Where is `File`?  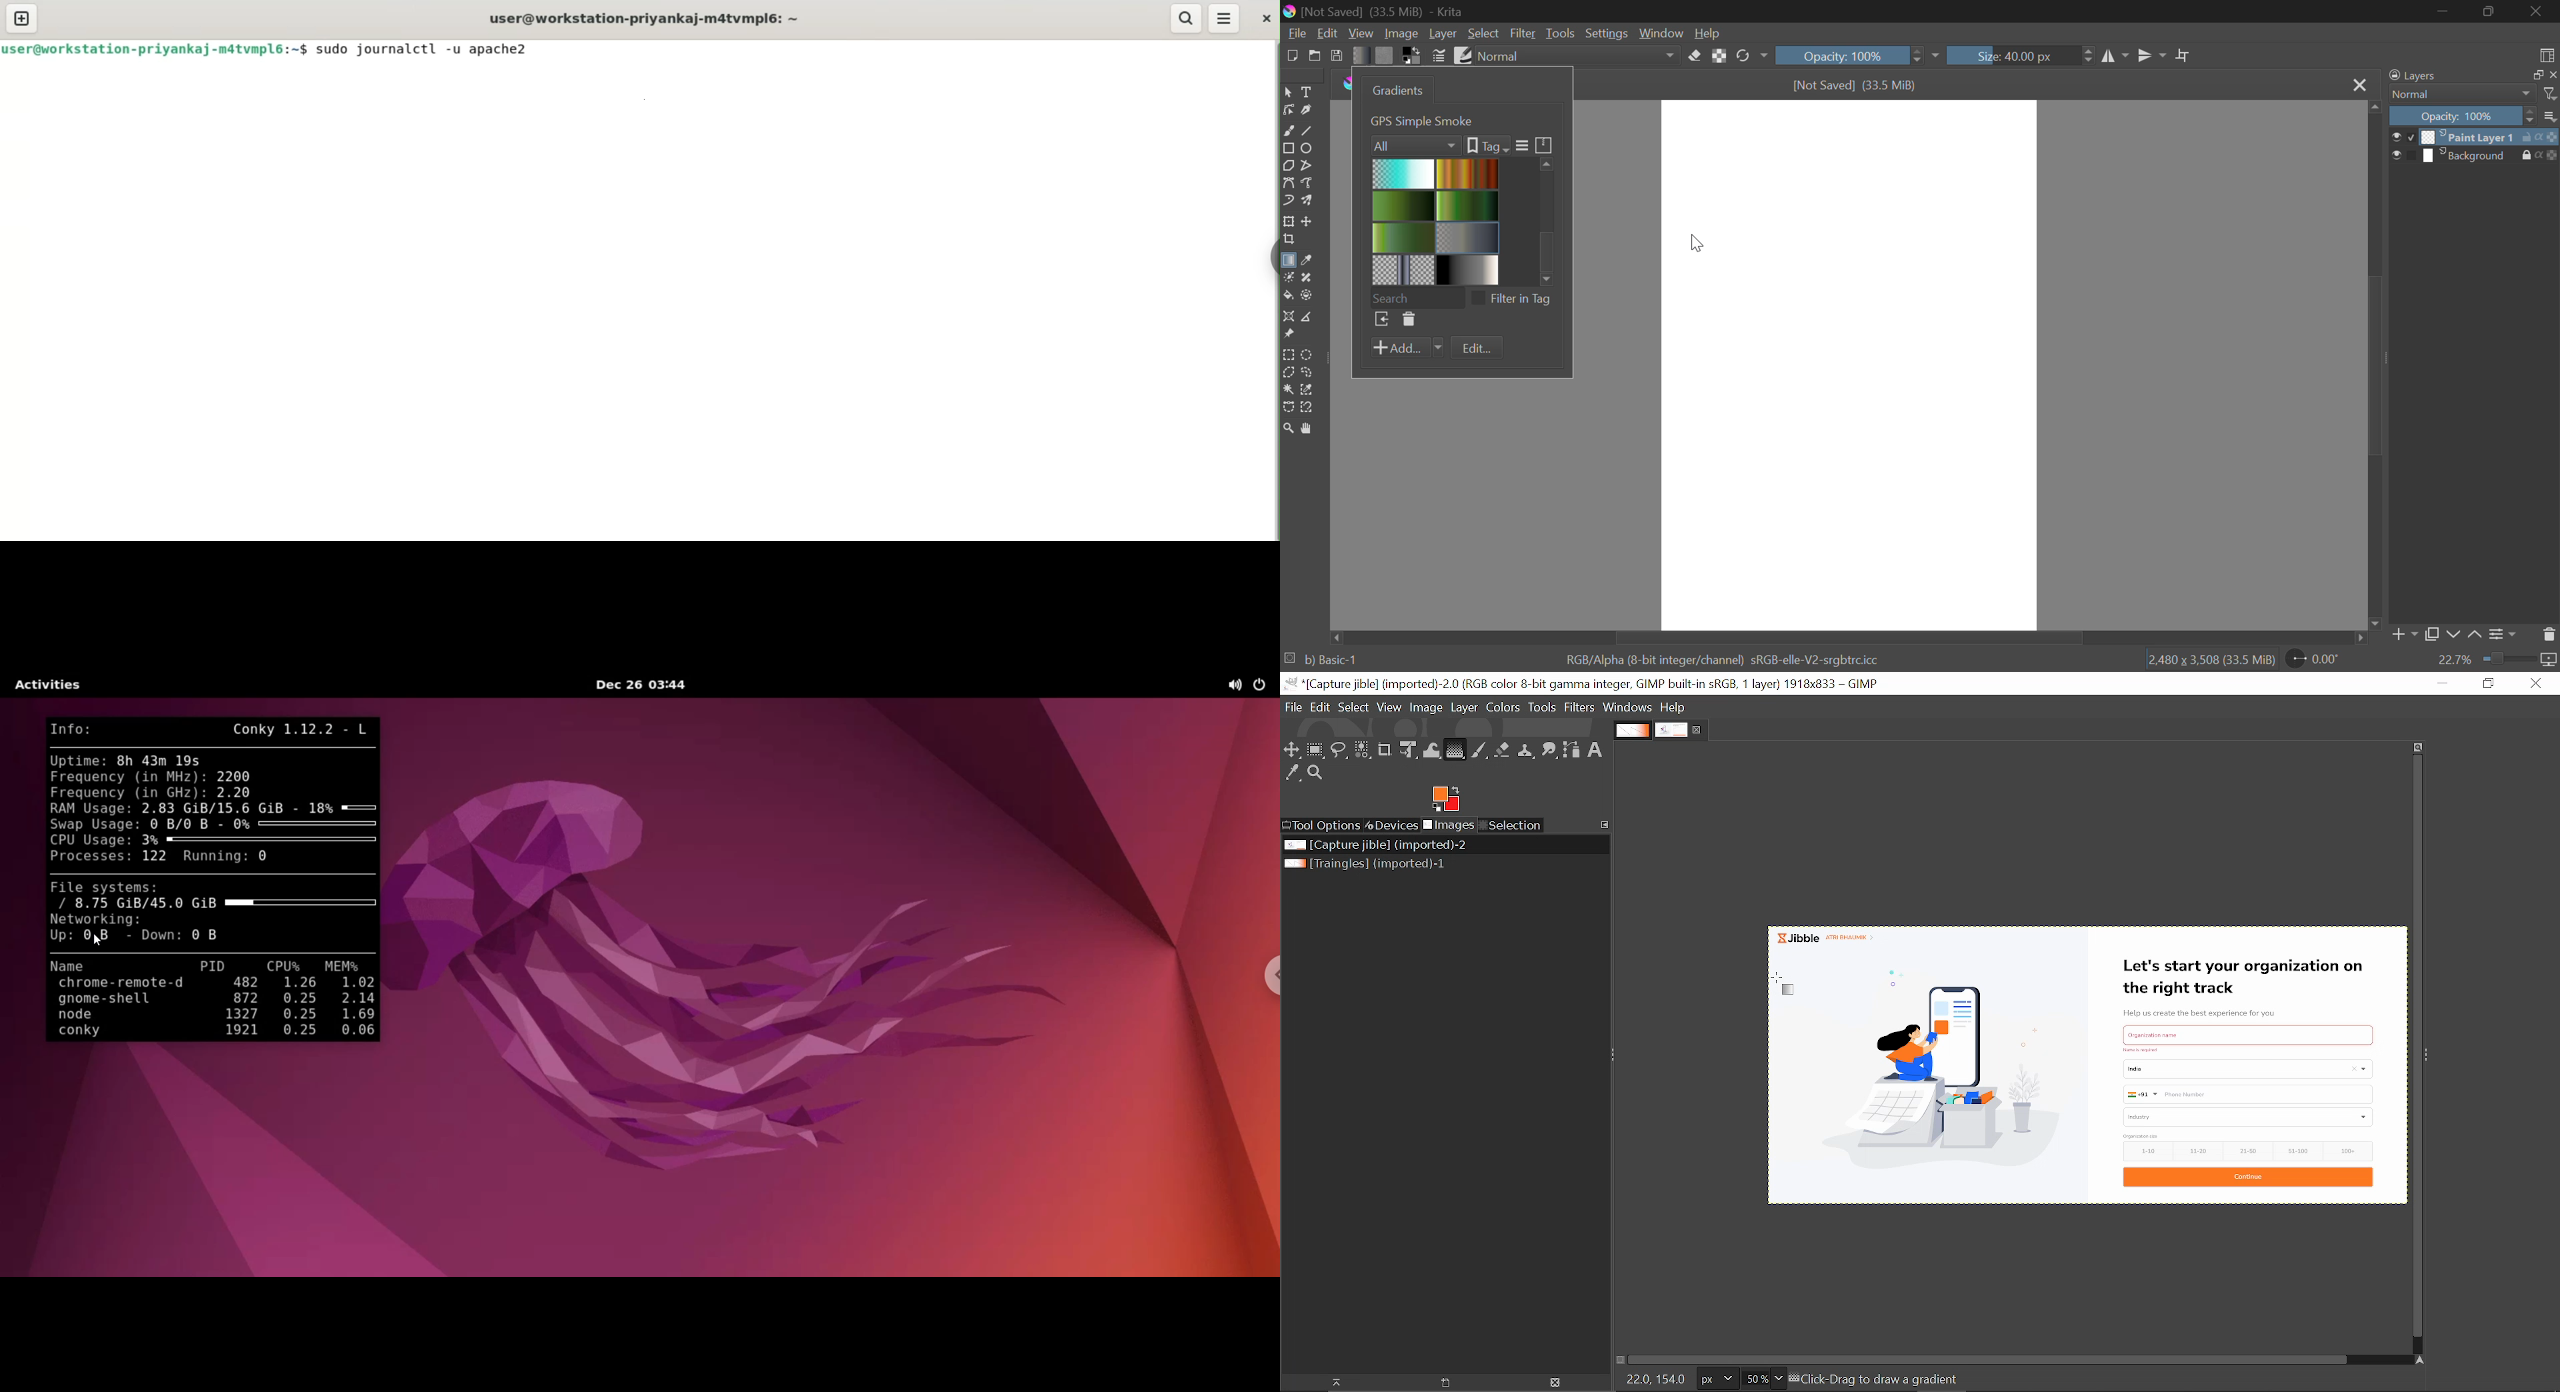
File is located at coordinates (1295, 32).